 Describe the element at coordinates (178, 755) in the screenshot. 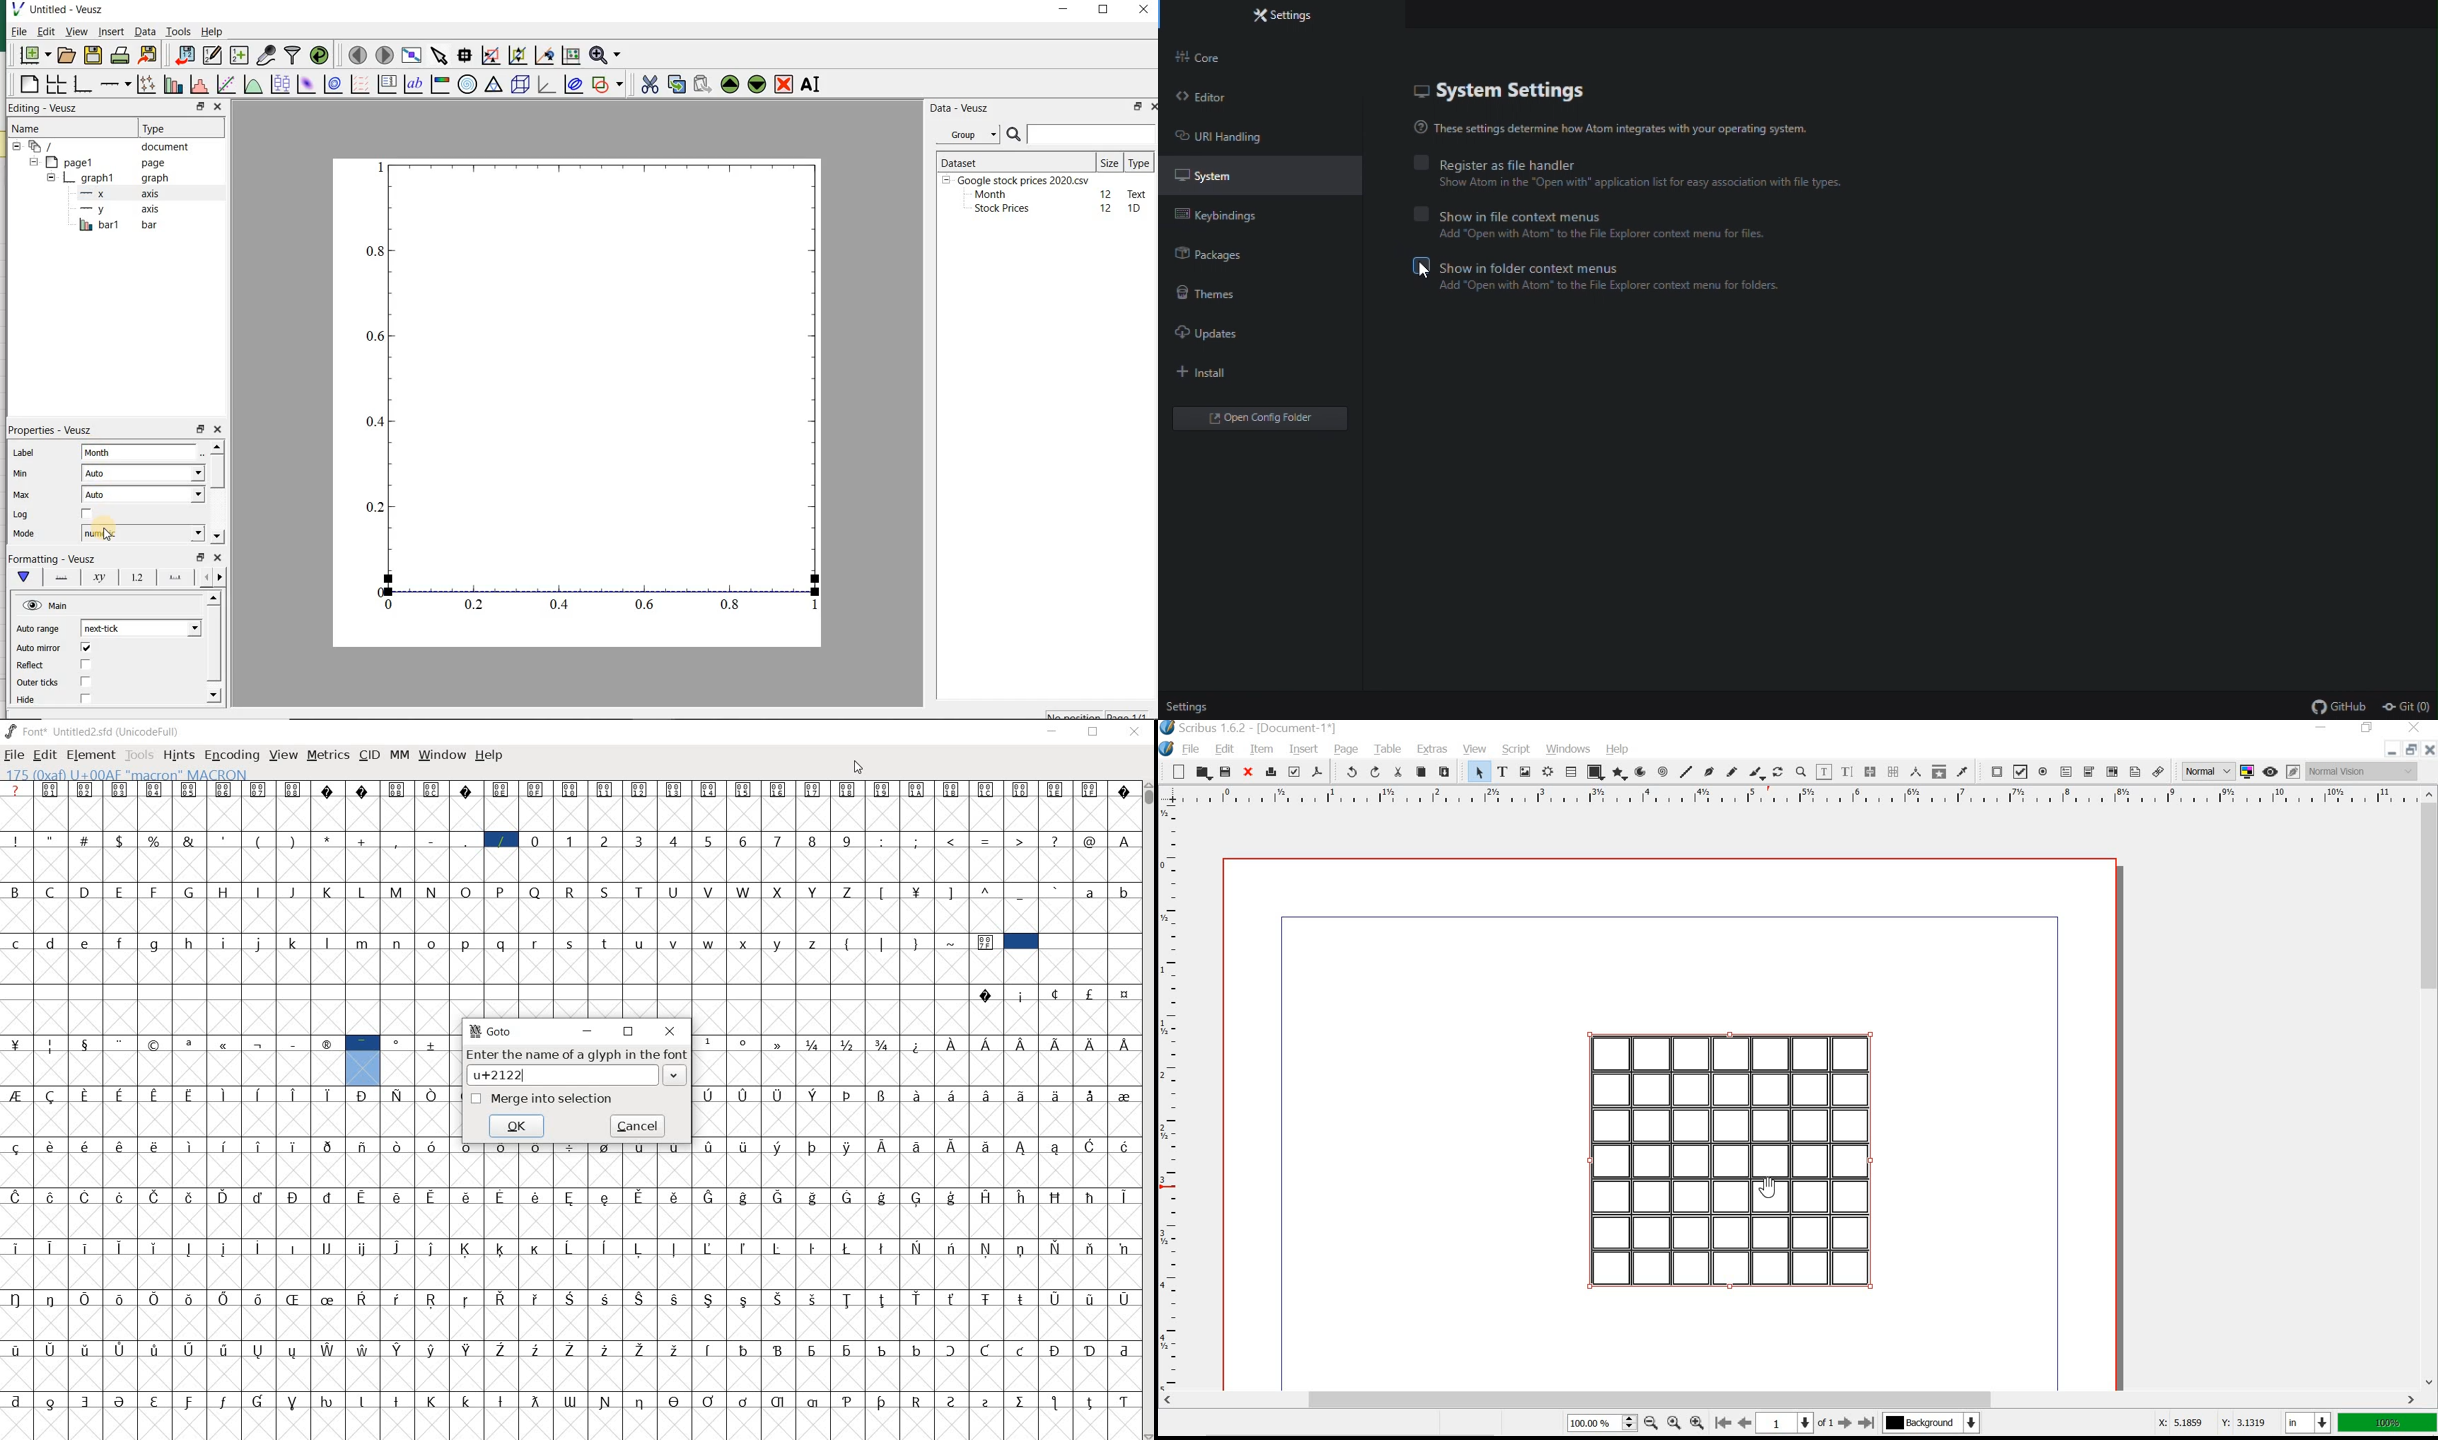

I see `HINTS` at that location.